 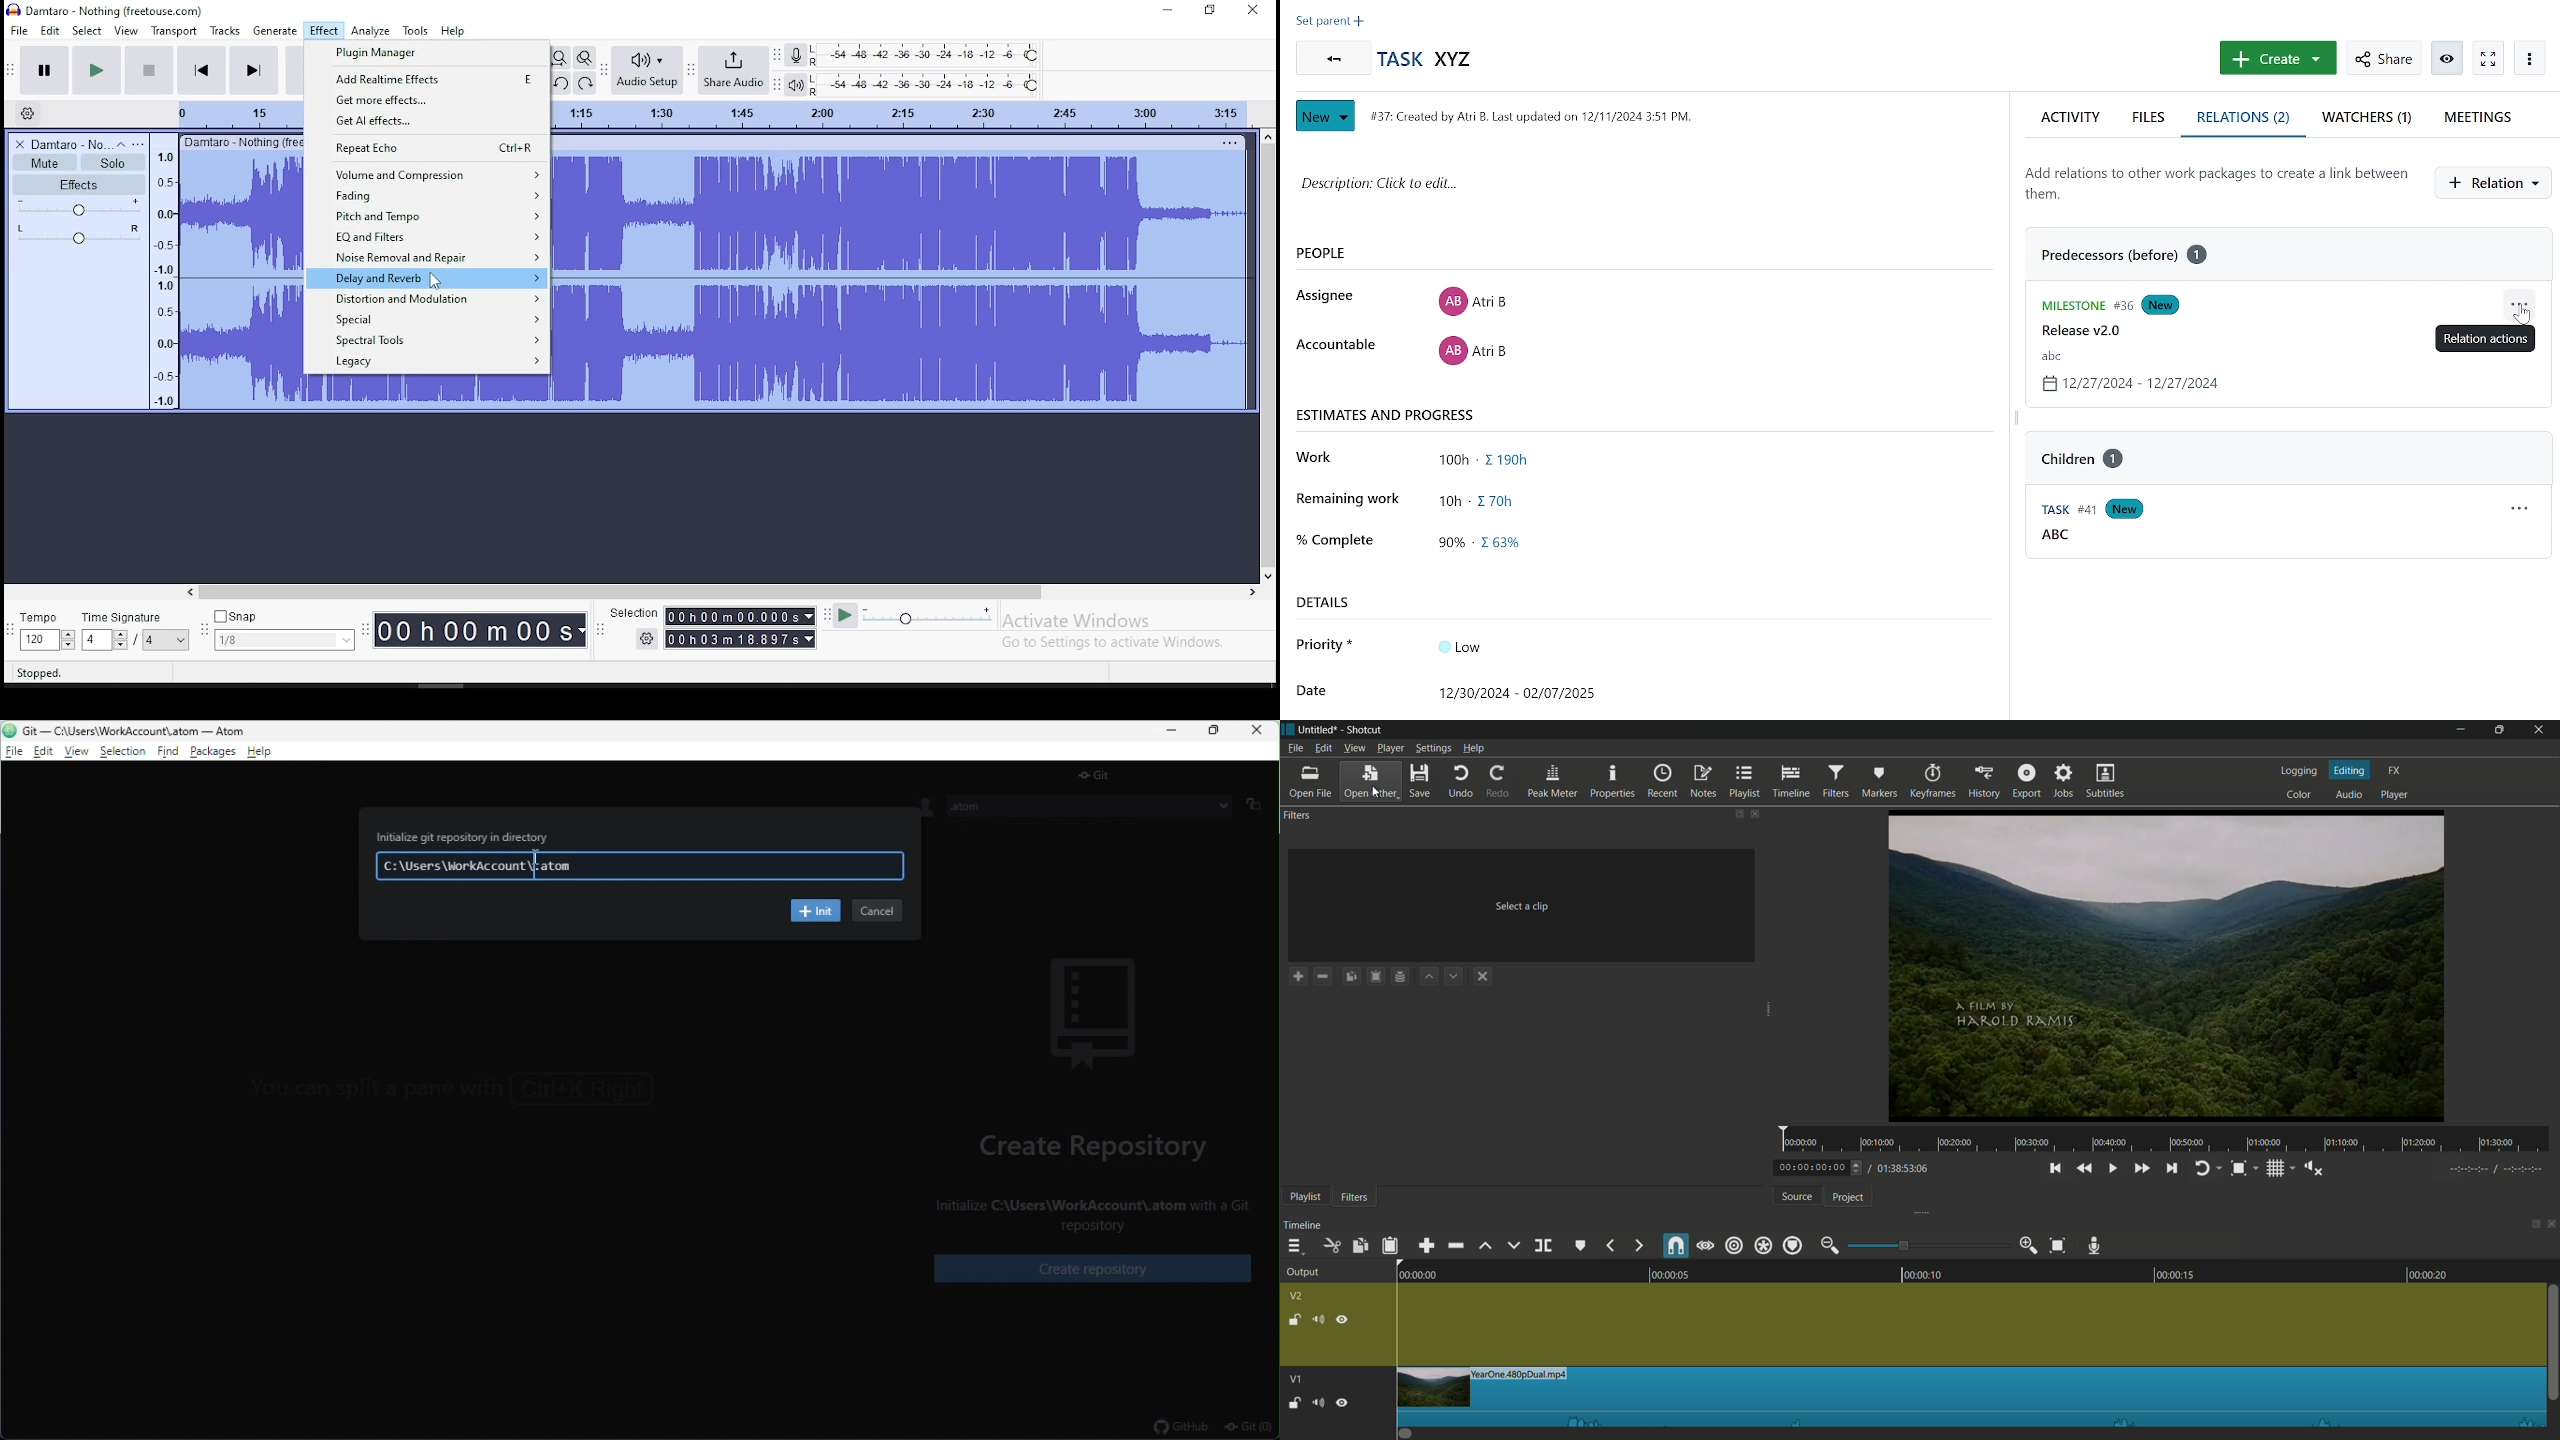 What do you see at coordinates (901, 213) in the screenshot?
I see `audio track` at bounding box center [901, 213].